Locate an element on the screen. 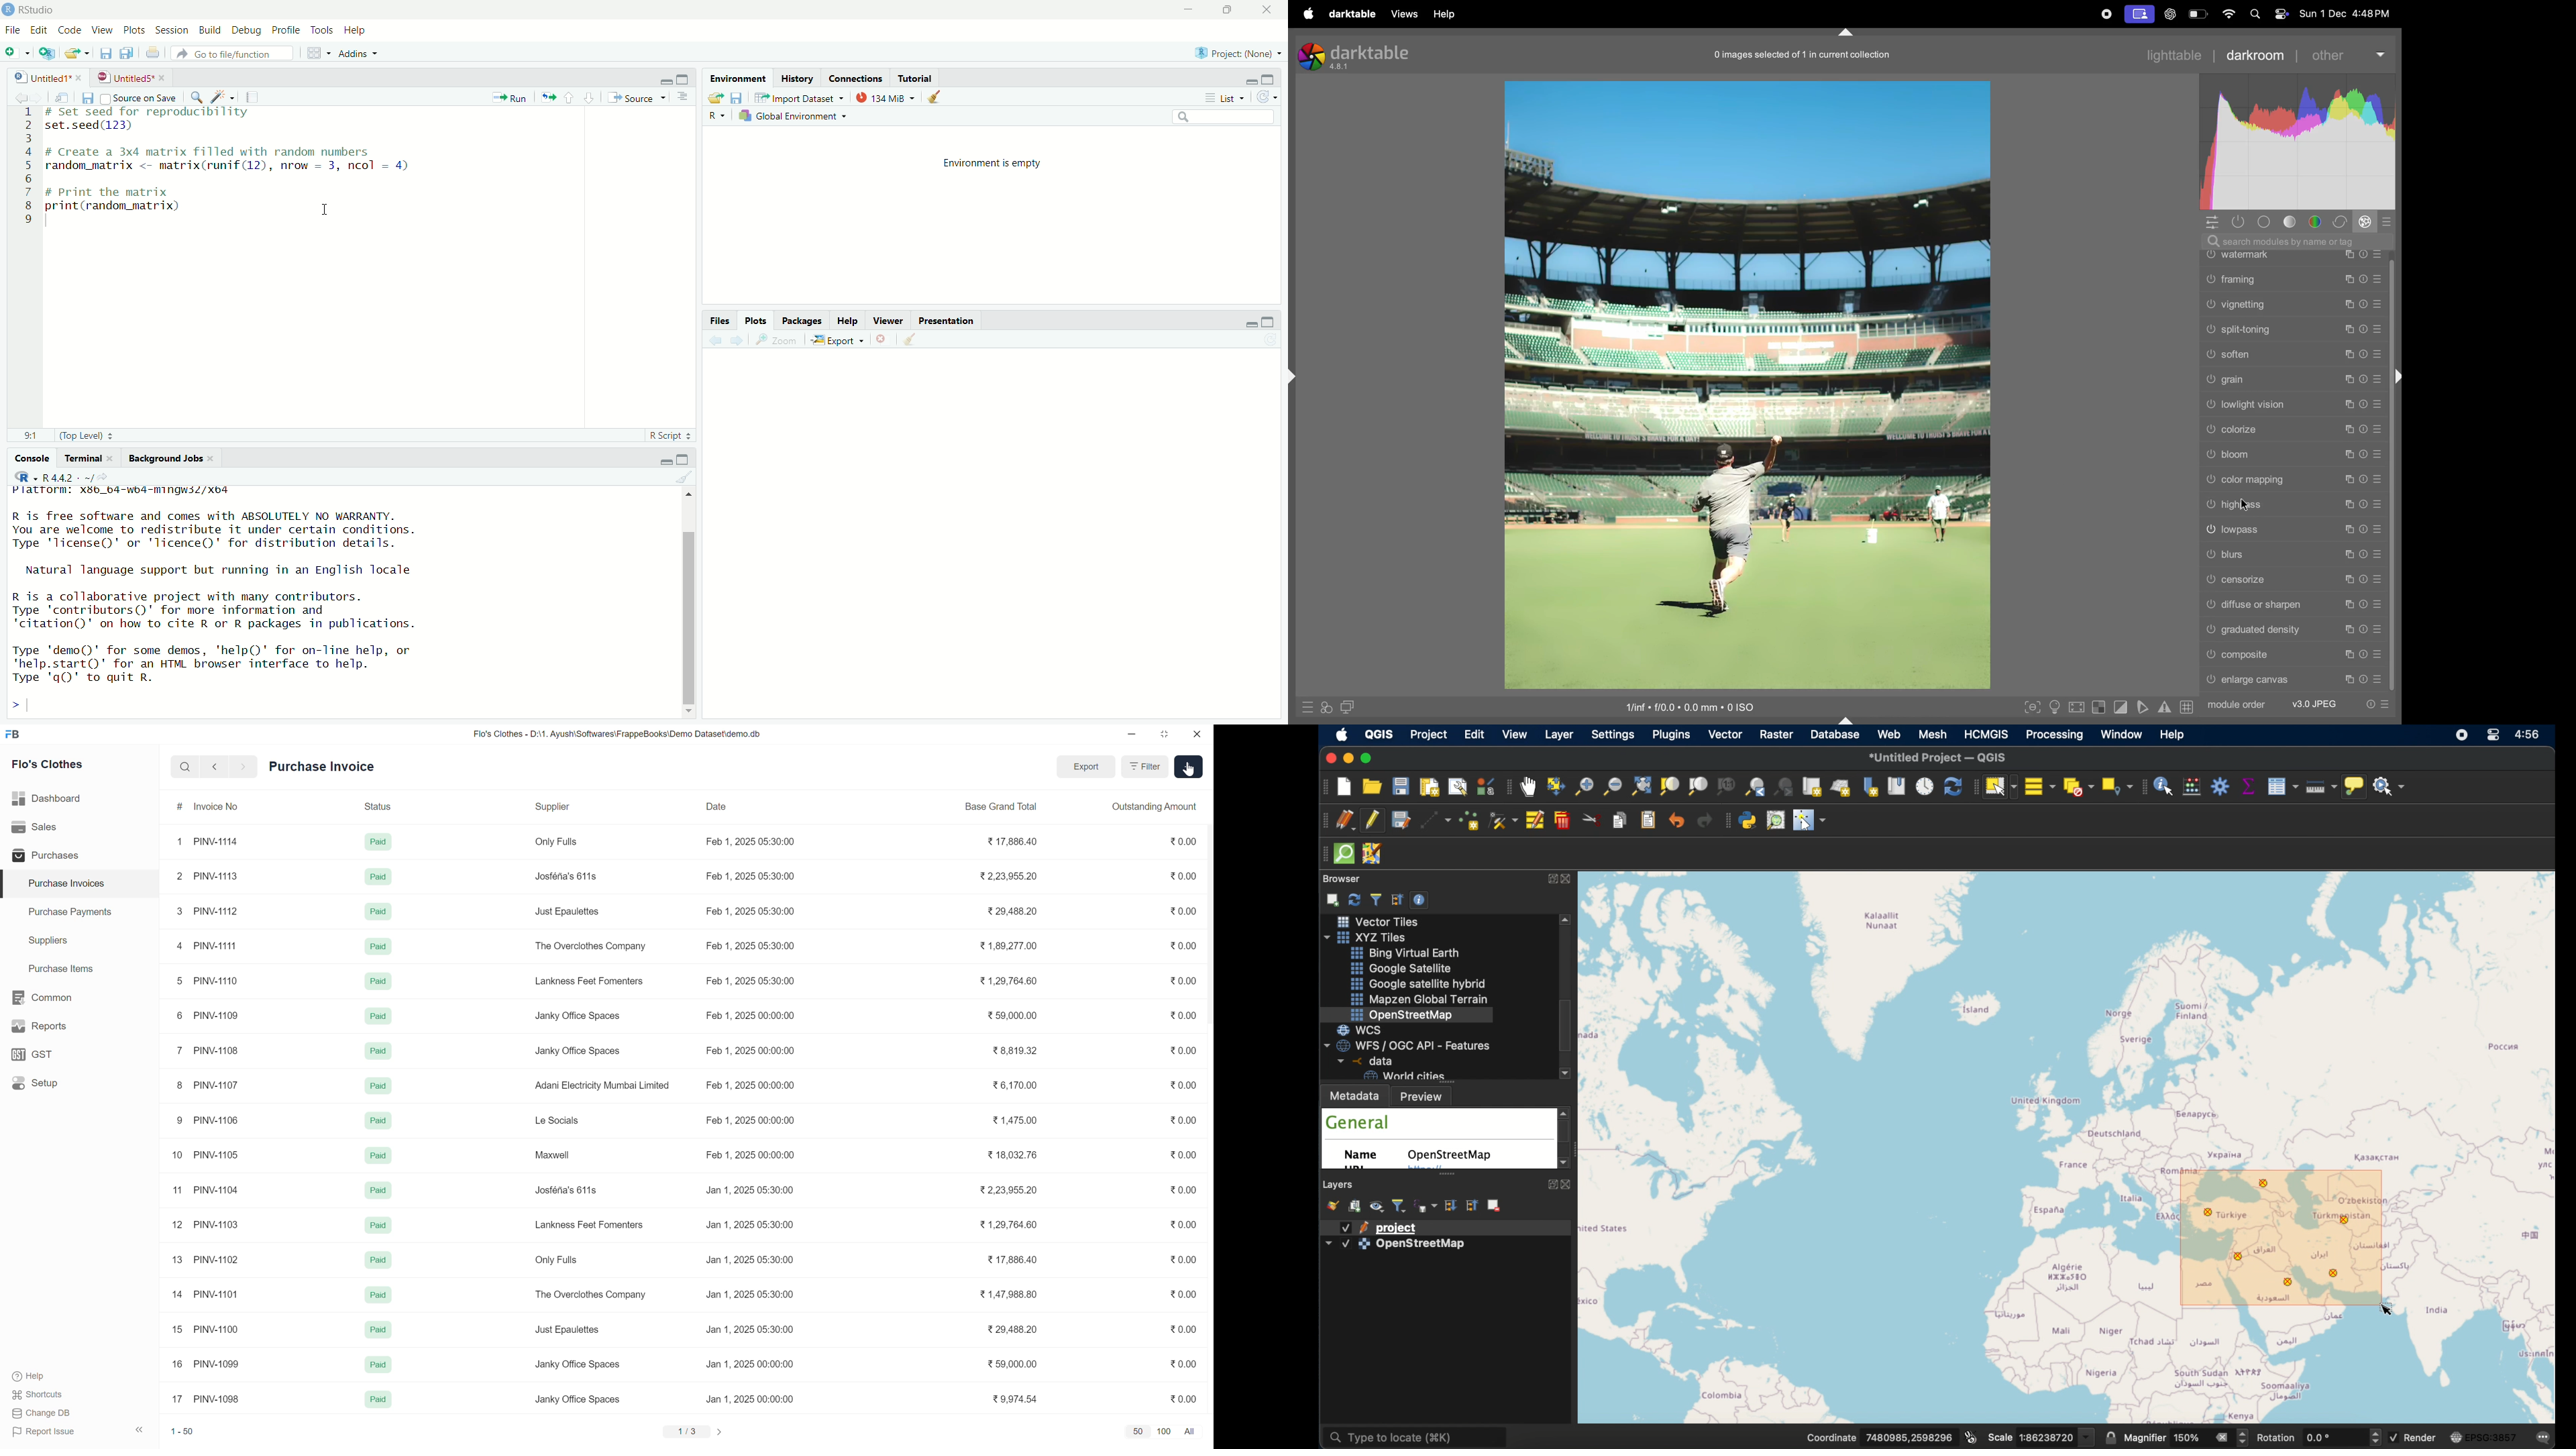 Image resolution: width=2576 pixels, height=1456 pixels. Josféria's 611s is located at coordinates (566, 1190).